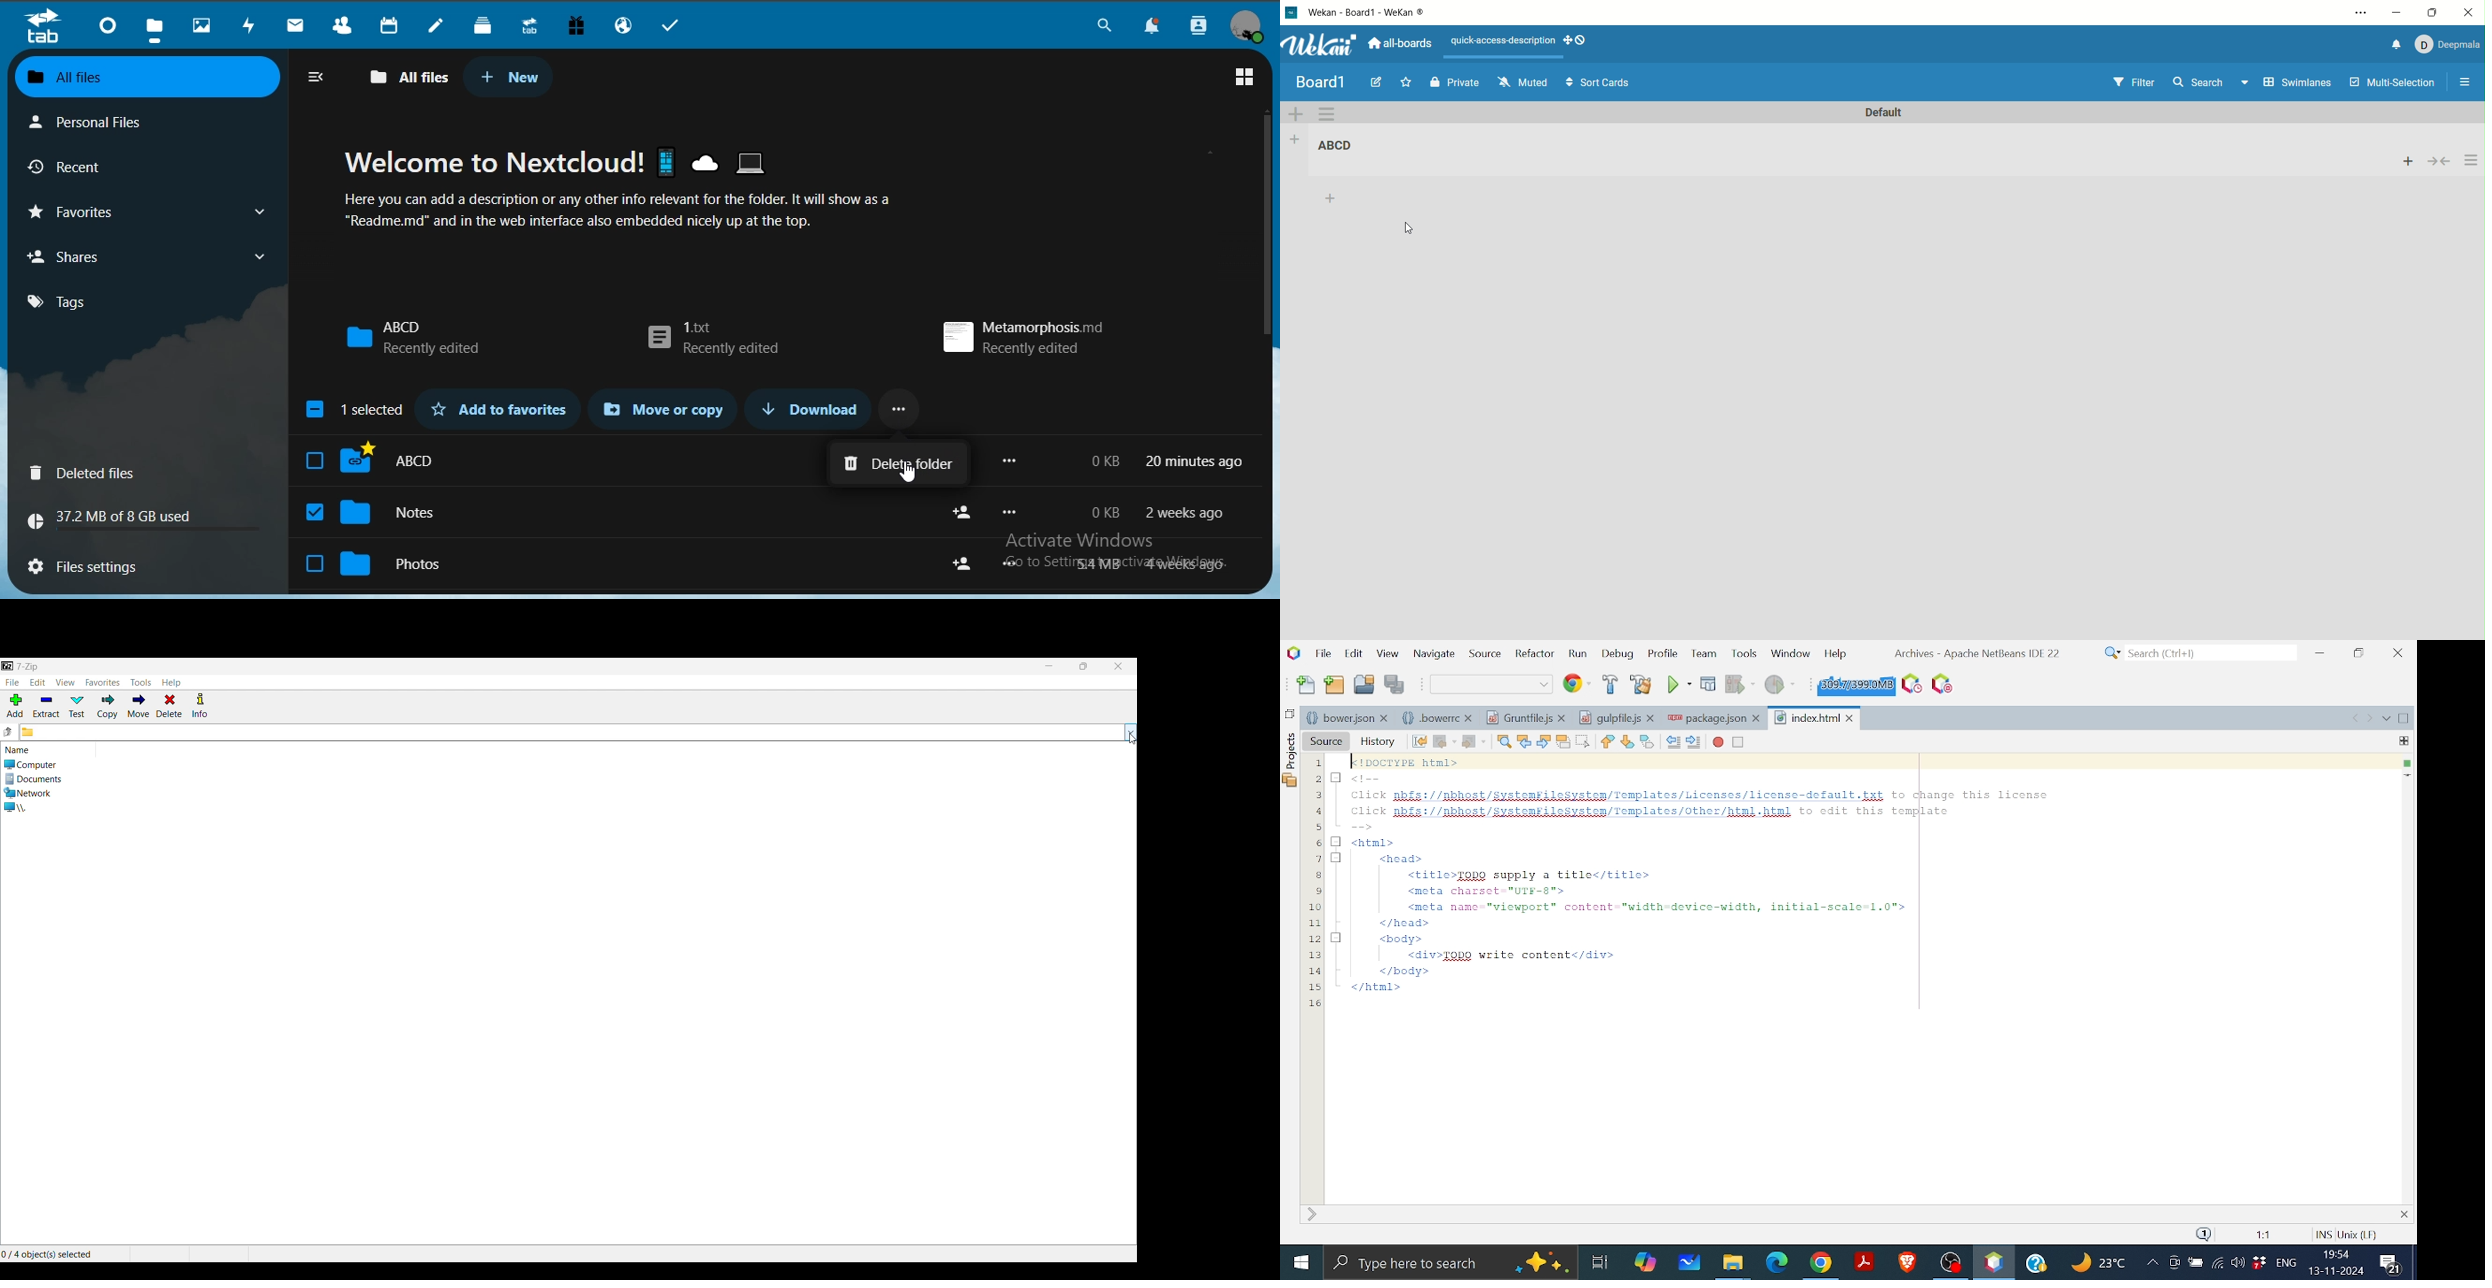 This screenshot has width=2492, height=1288. What do you see at coordinates (459, 464) in the screenshot?
I see `ABCD` at bounding box center [459, 464].